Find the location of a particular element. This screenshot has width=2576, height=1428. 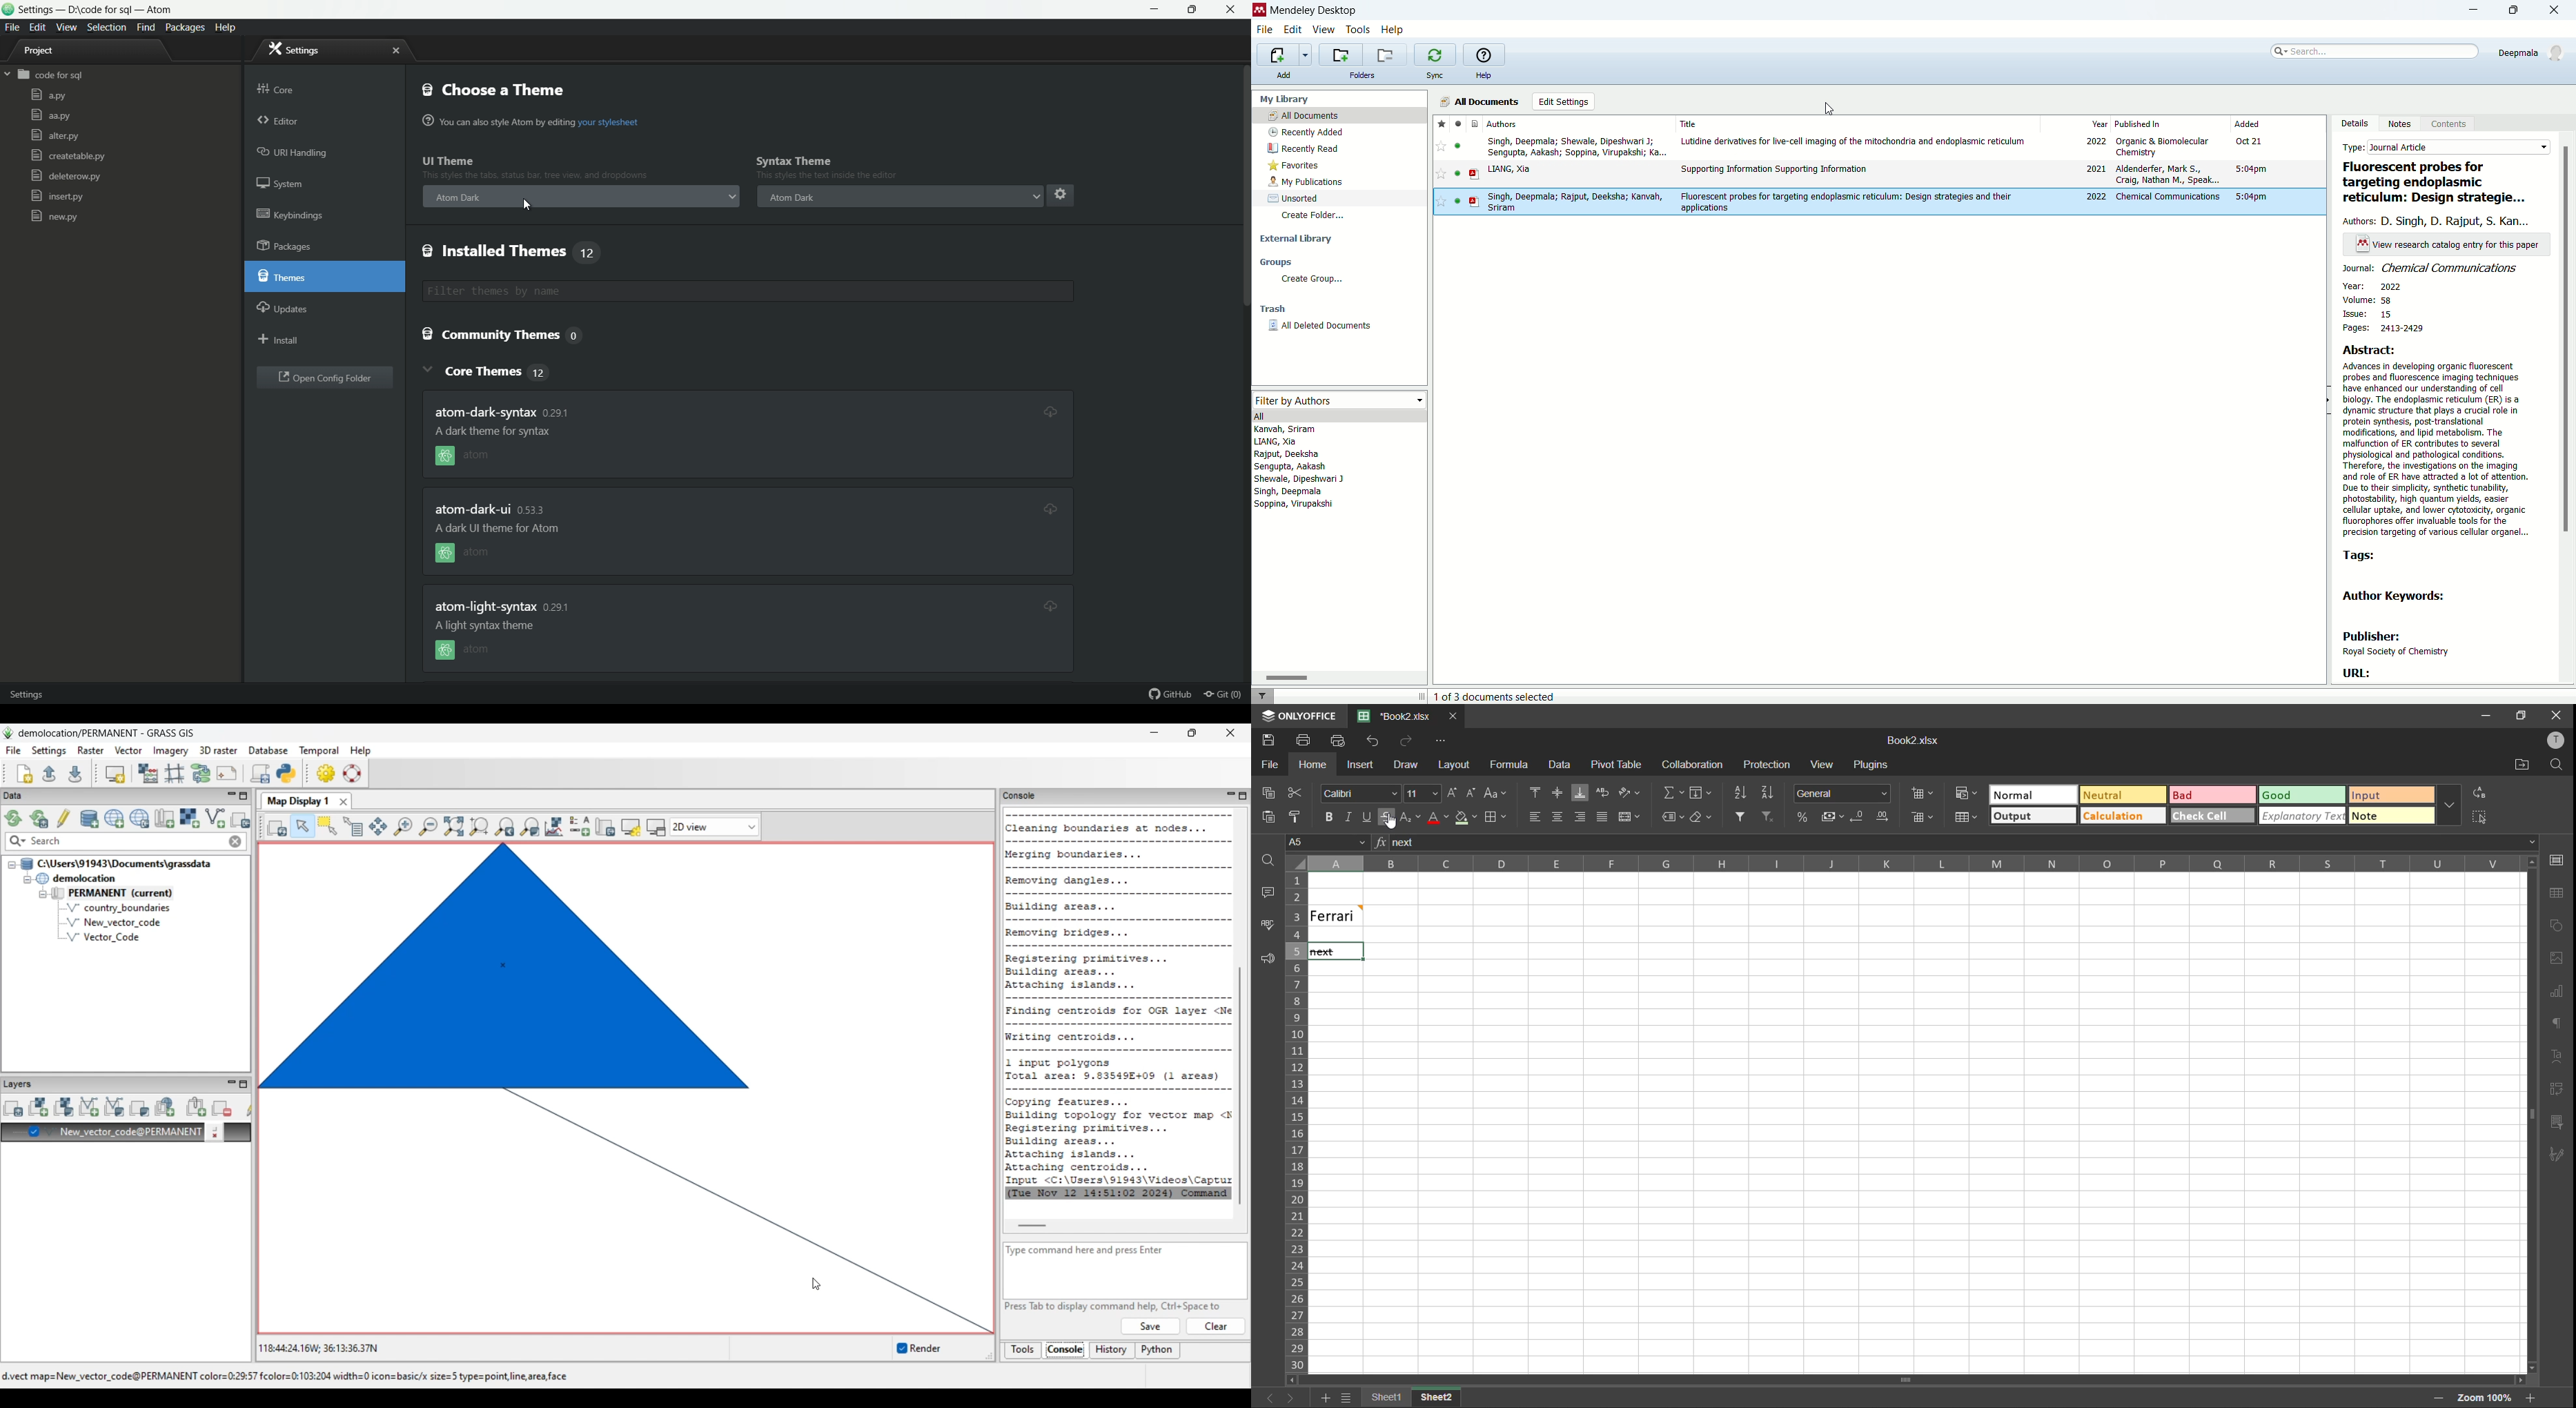

slicer is located at coordinates (2560, 1123).